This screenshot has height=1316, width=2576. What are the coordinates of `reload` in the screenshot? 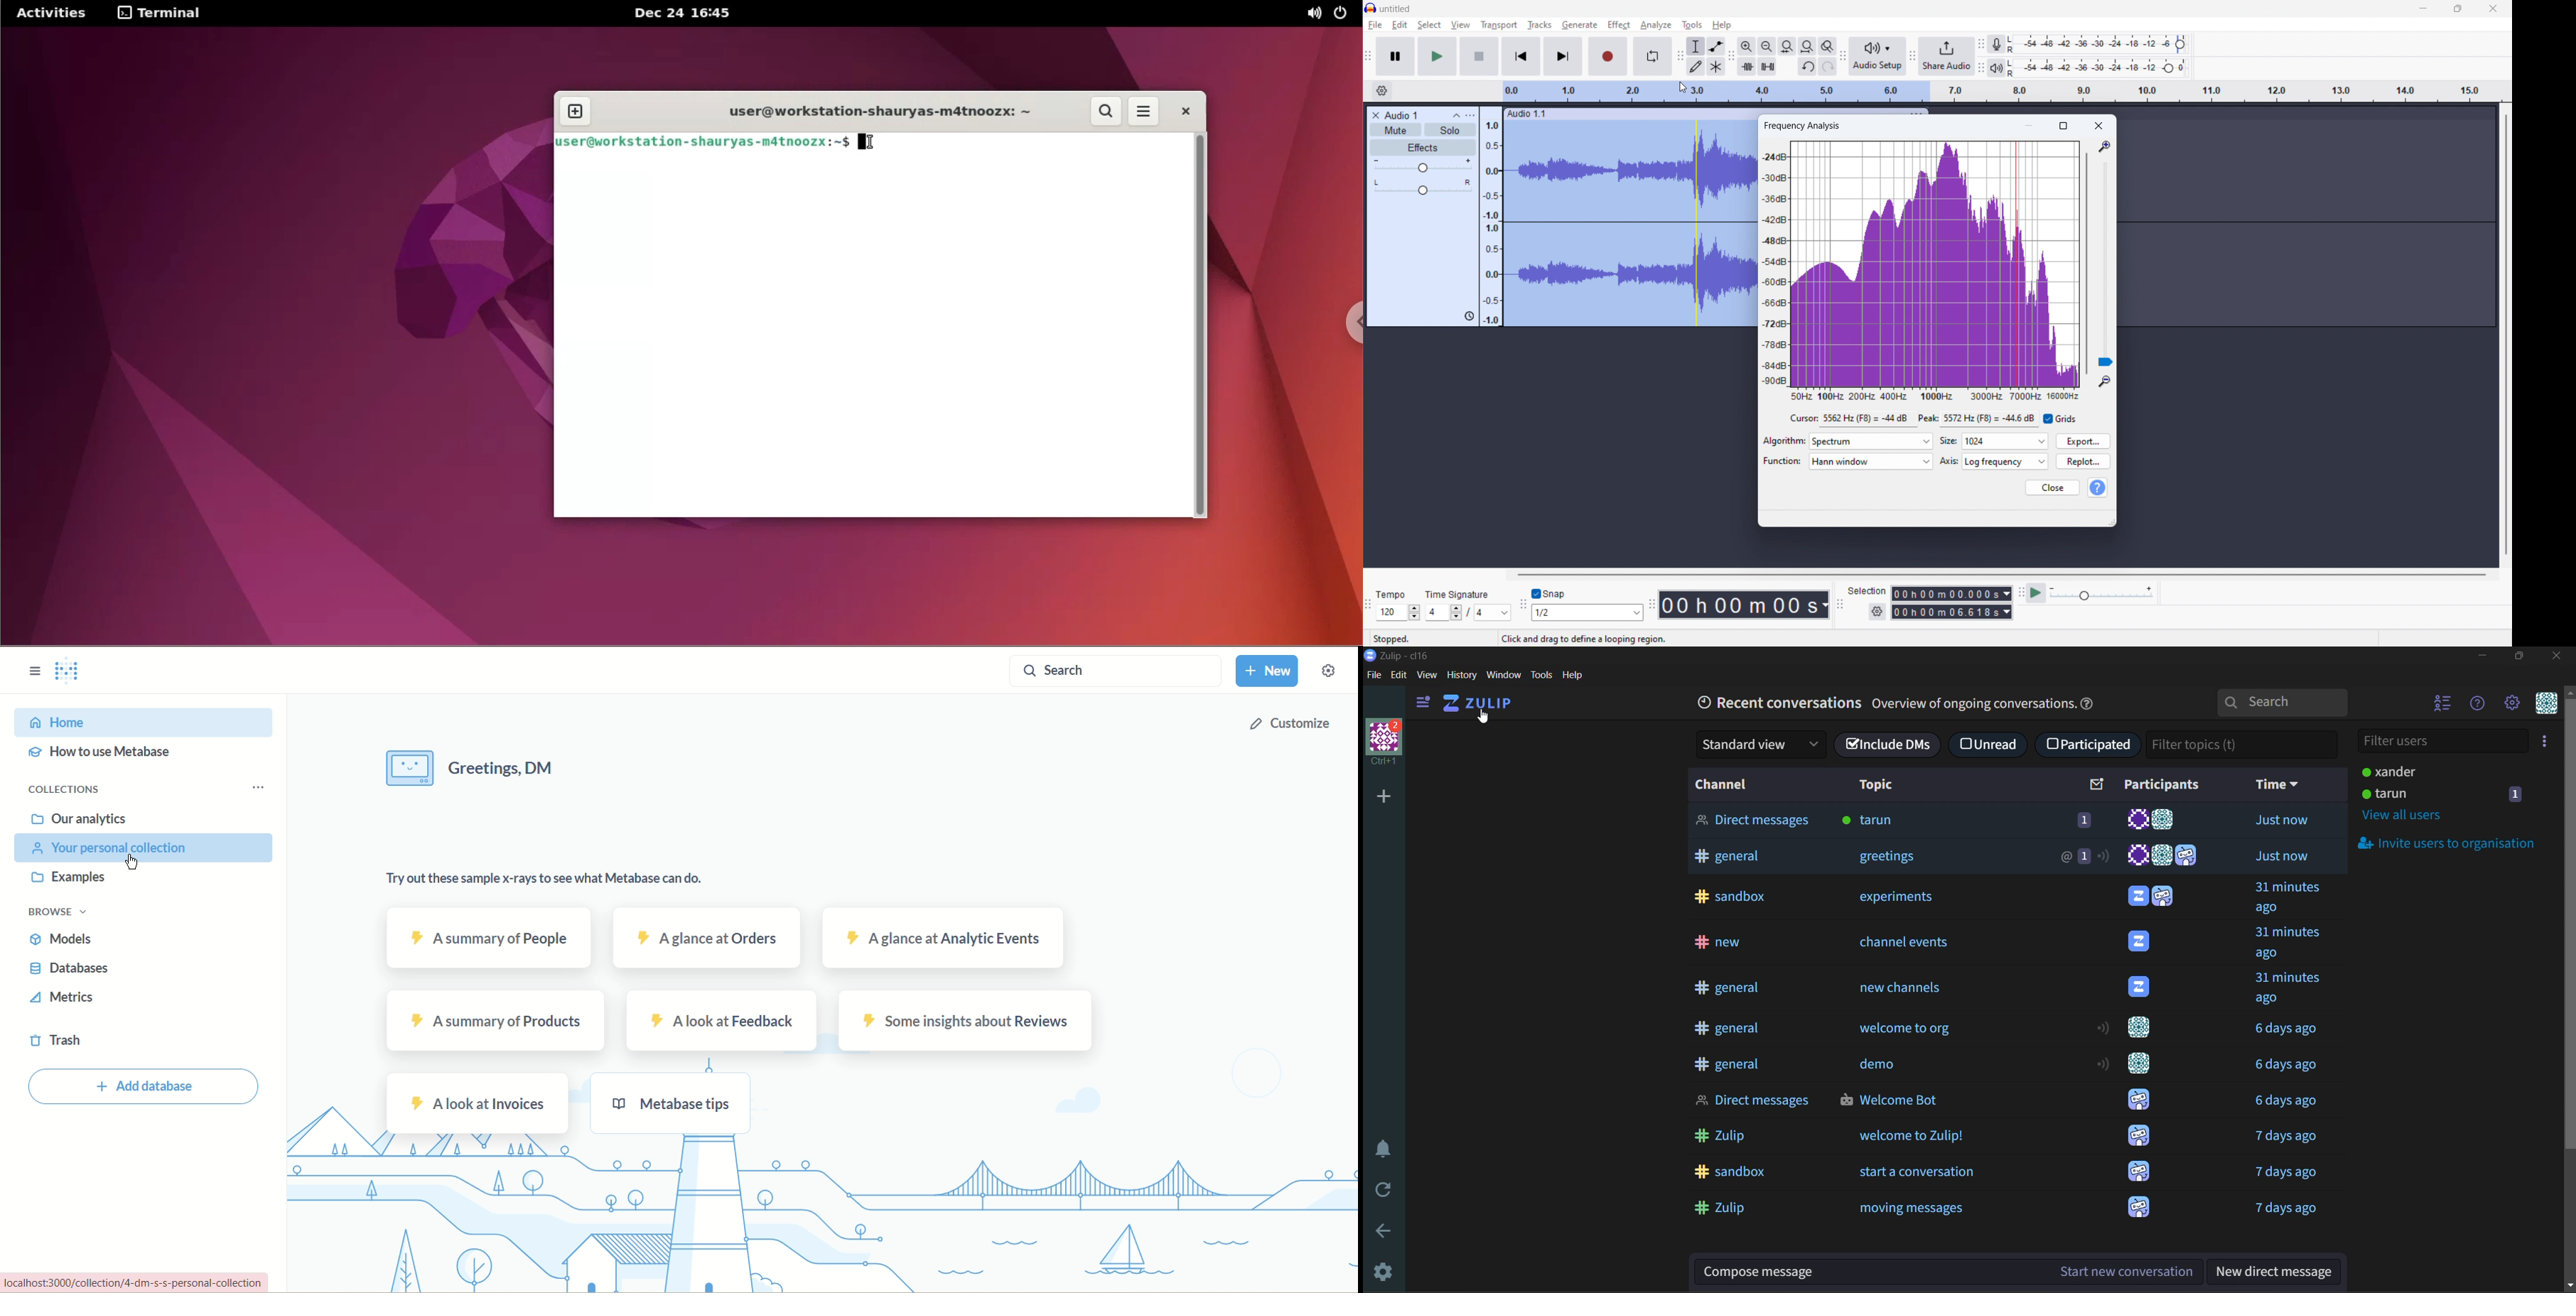 It's located at (1384, 1187).